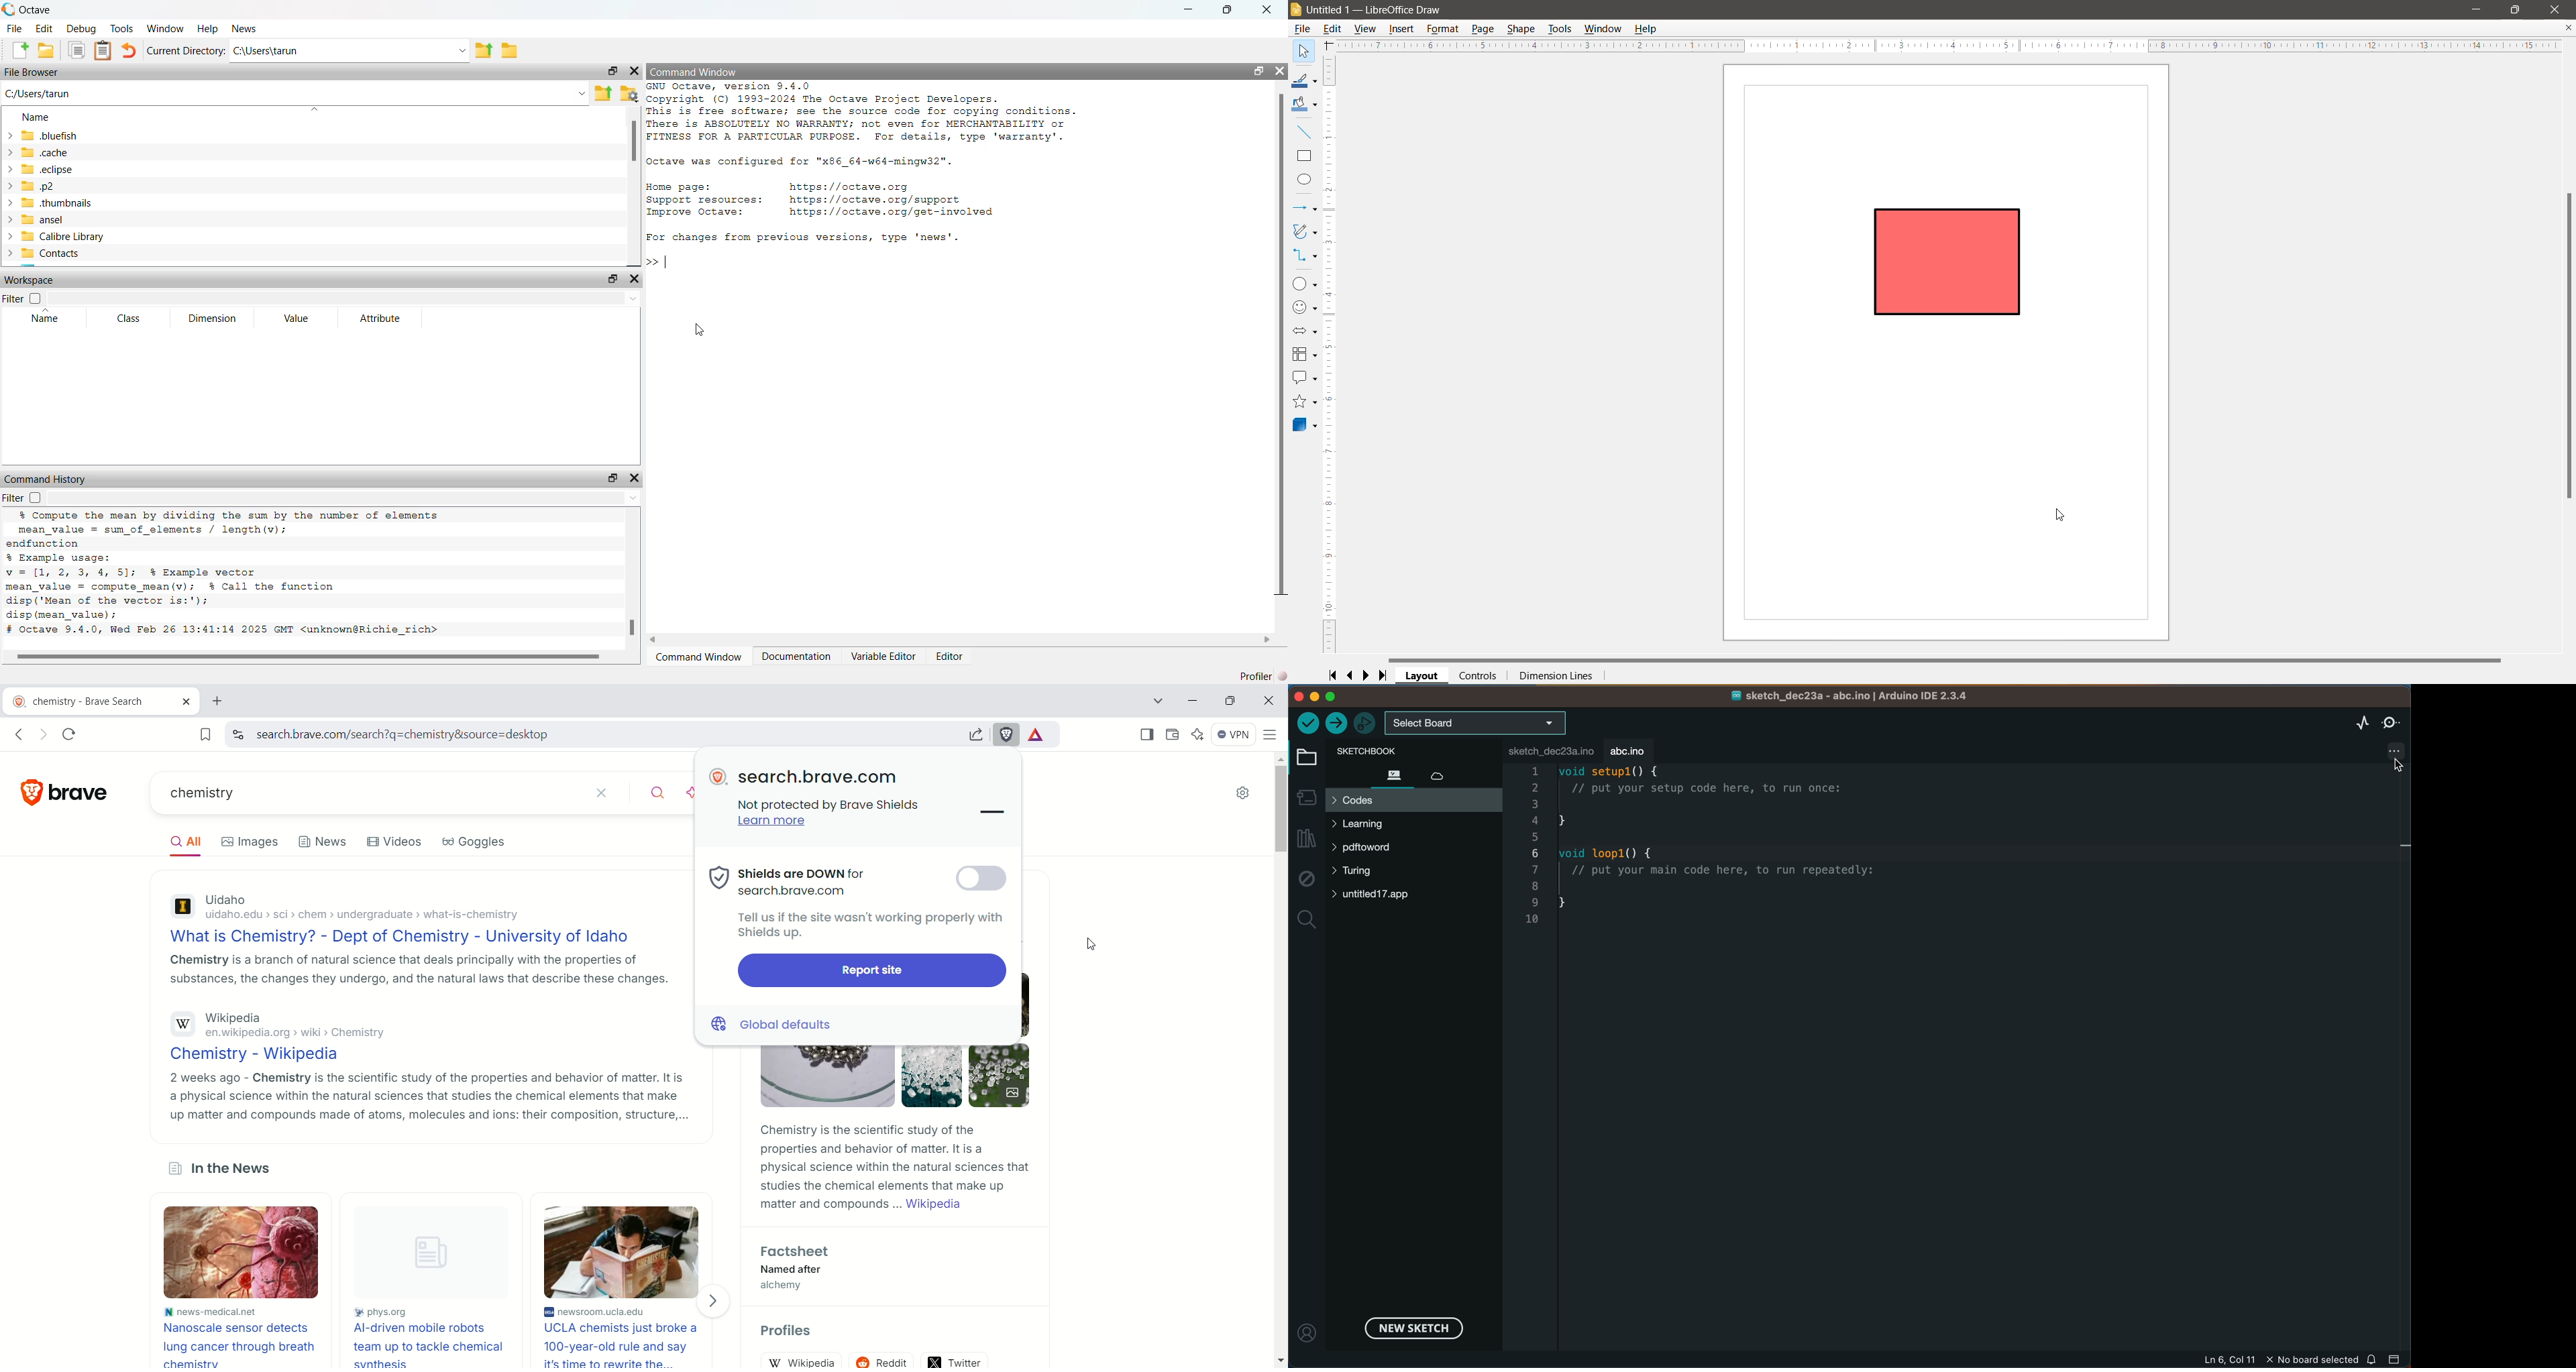 This screenshot has height=1372, width=2576. What do you see at coordinates (863, 926) in the screenshot?
I see `If this site seems broken, try shields down. Note: this may reduce Brave's privacy protections.` at bounding box center [863, 926].